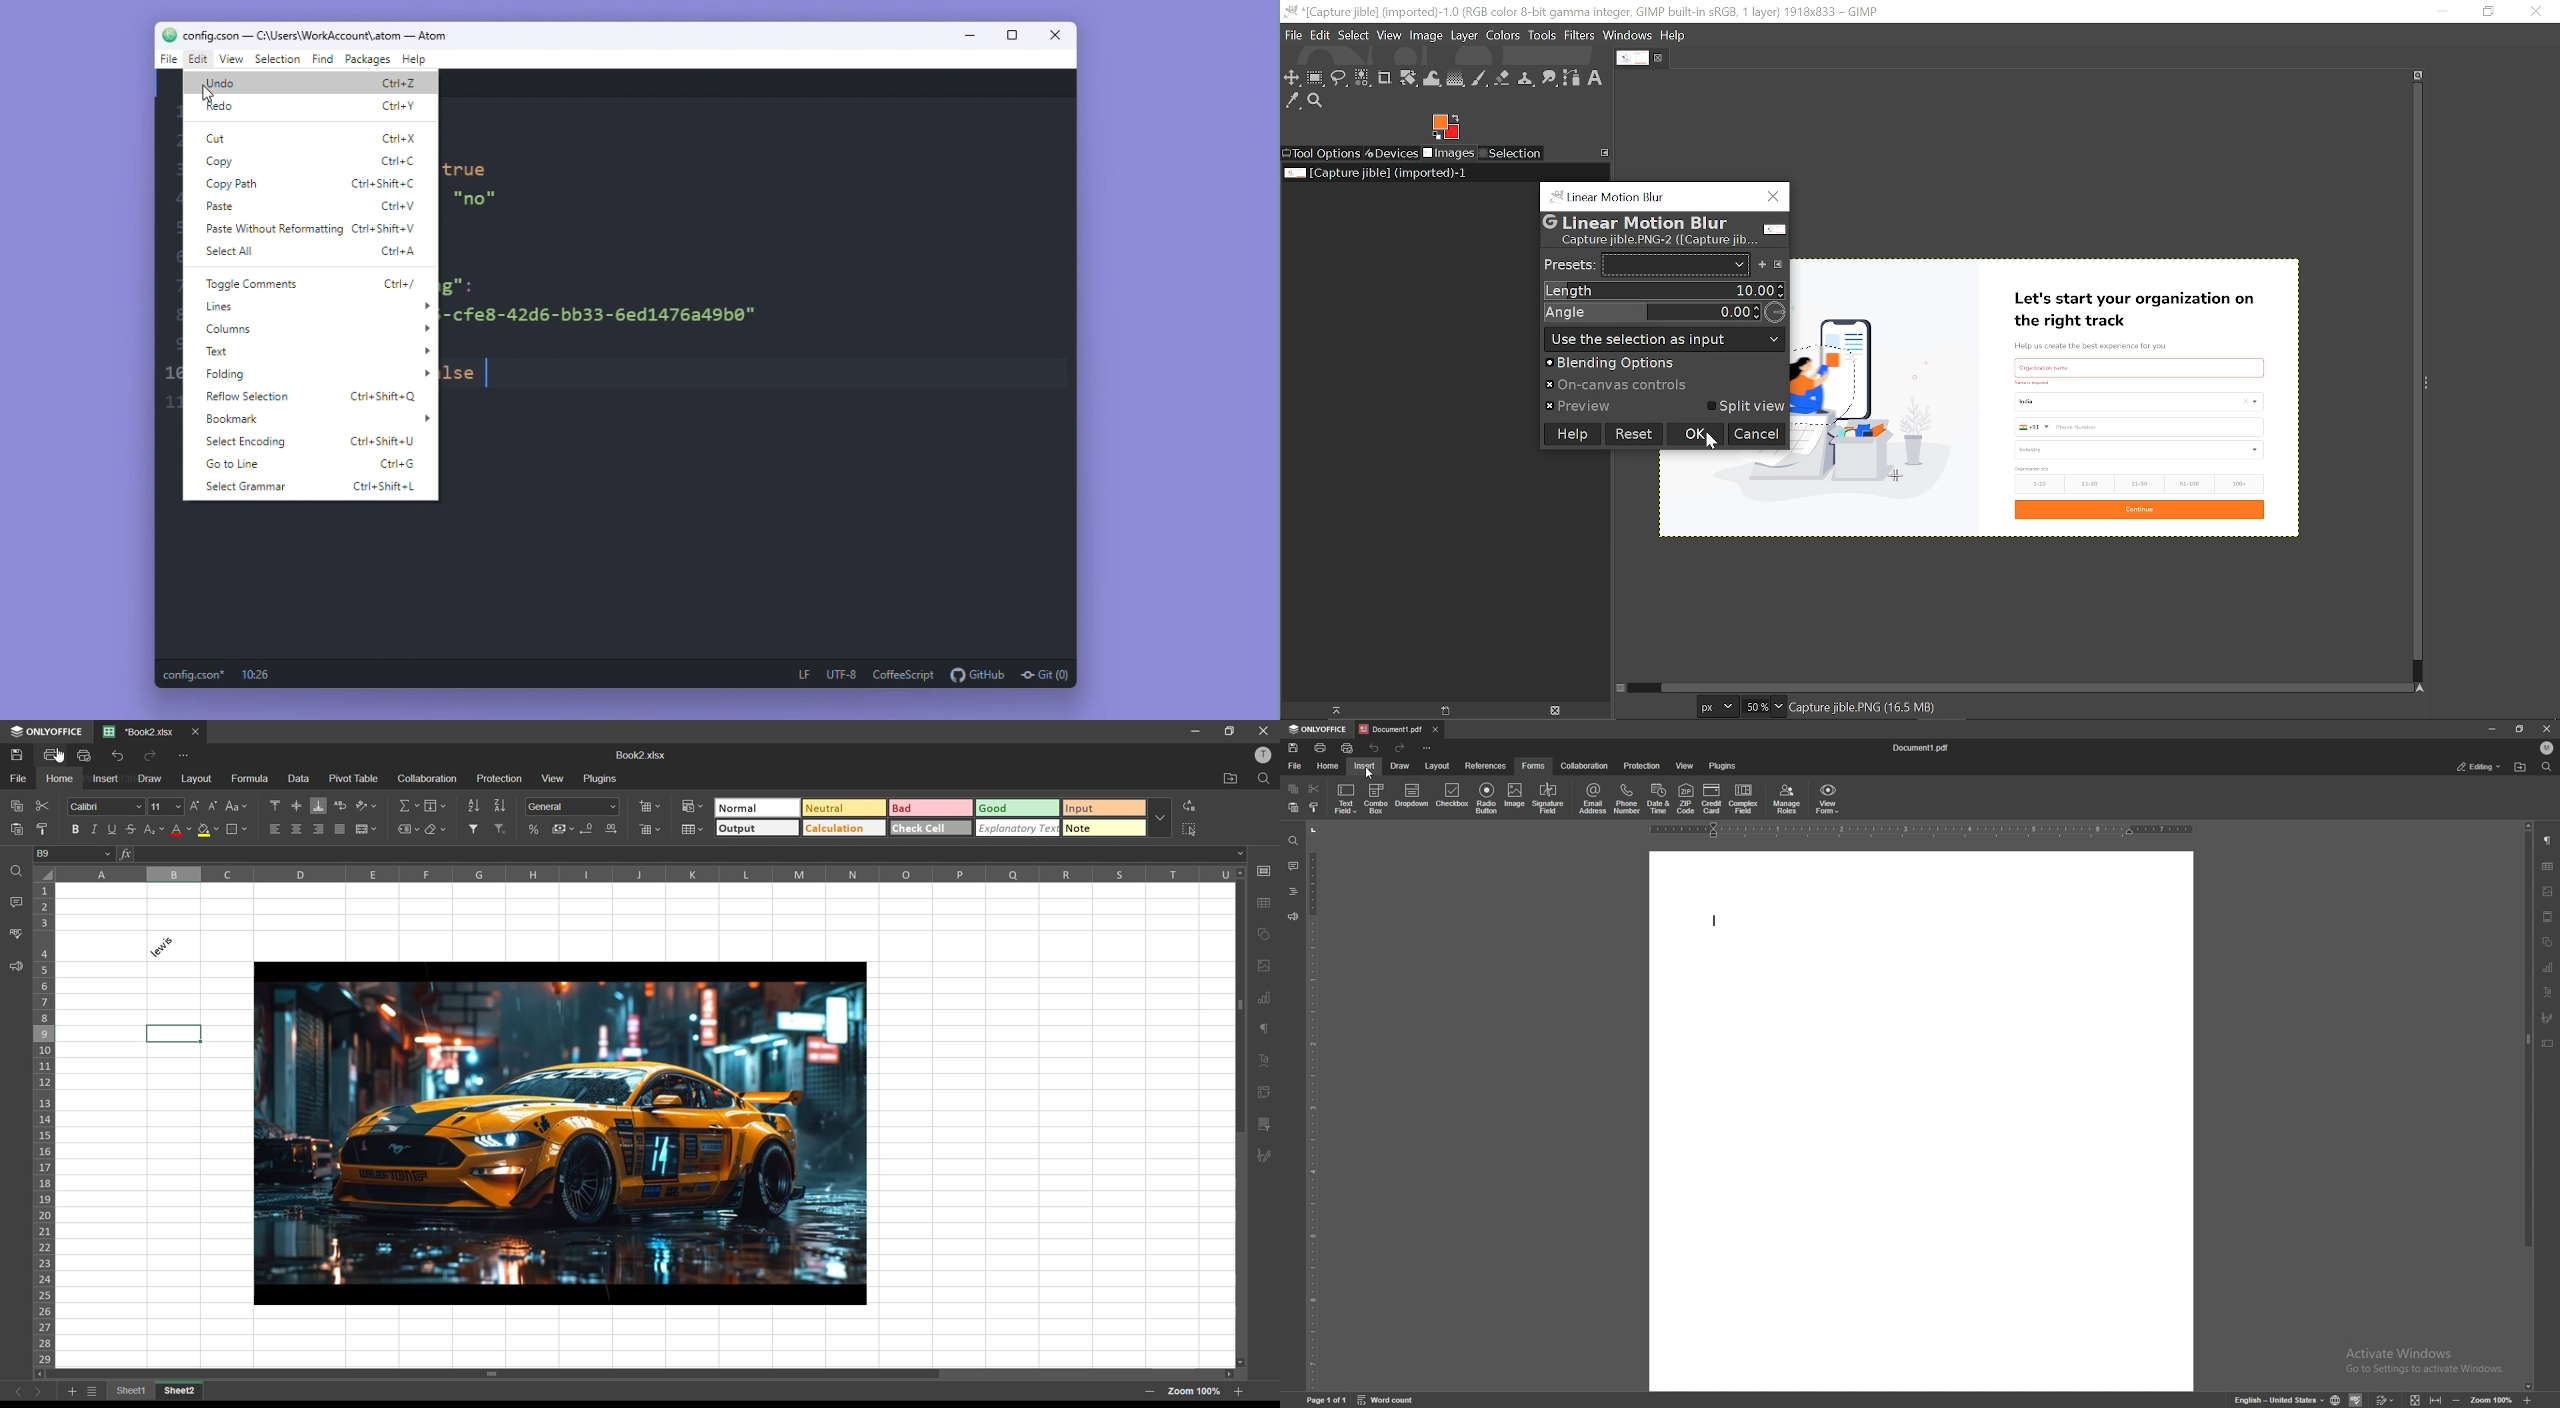 The image size is (2576, 1428). What do you see at coordinates (131, 1389) in the screenshot?
I see `Sheet1` at bounding box center [131, 1389].